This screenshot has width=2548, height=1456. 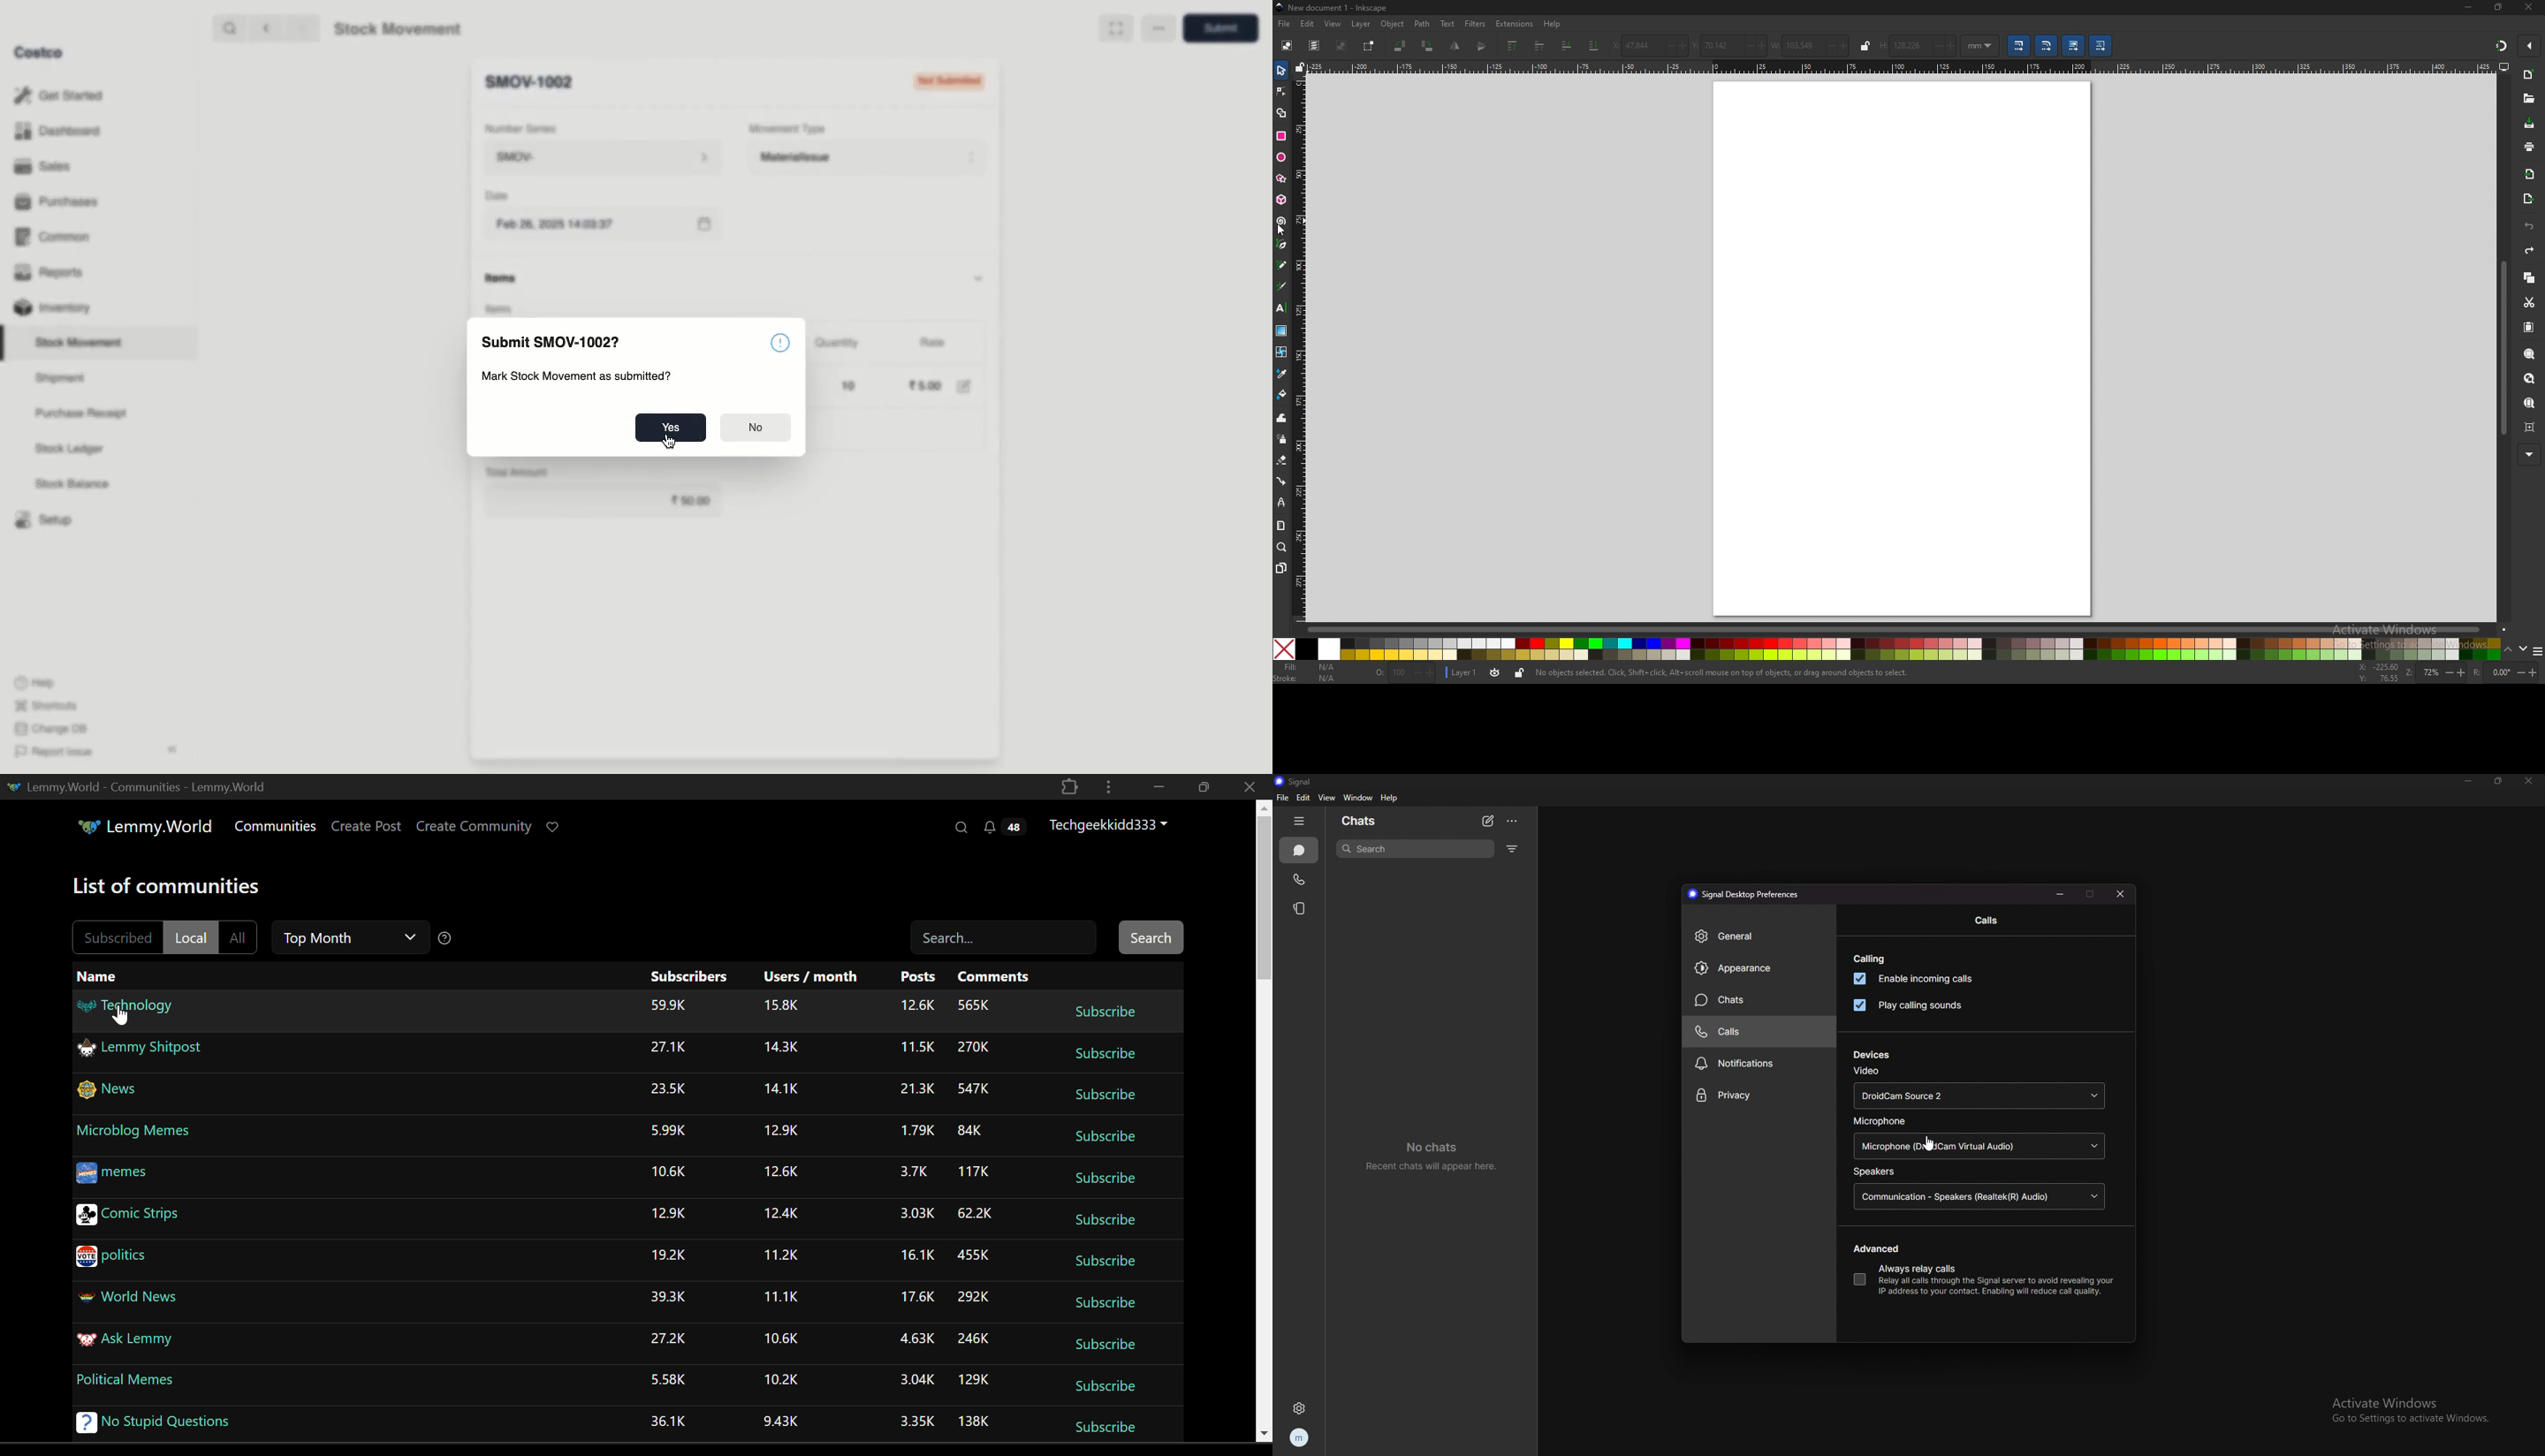 What do you see at coordinates (1281, 525) in the screenshot?
I see `measure` at bounding box center [1281, 525].